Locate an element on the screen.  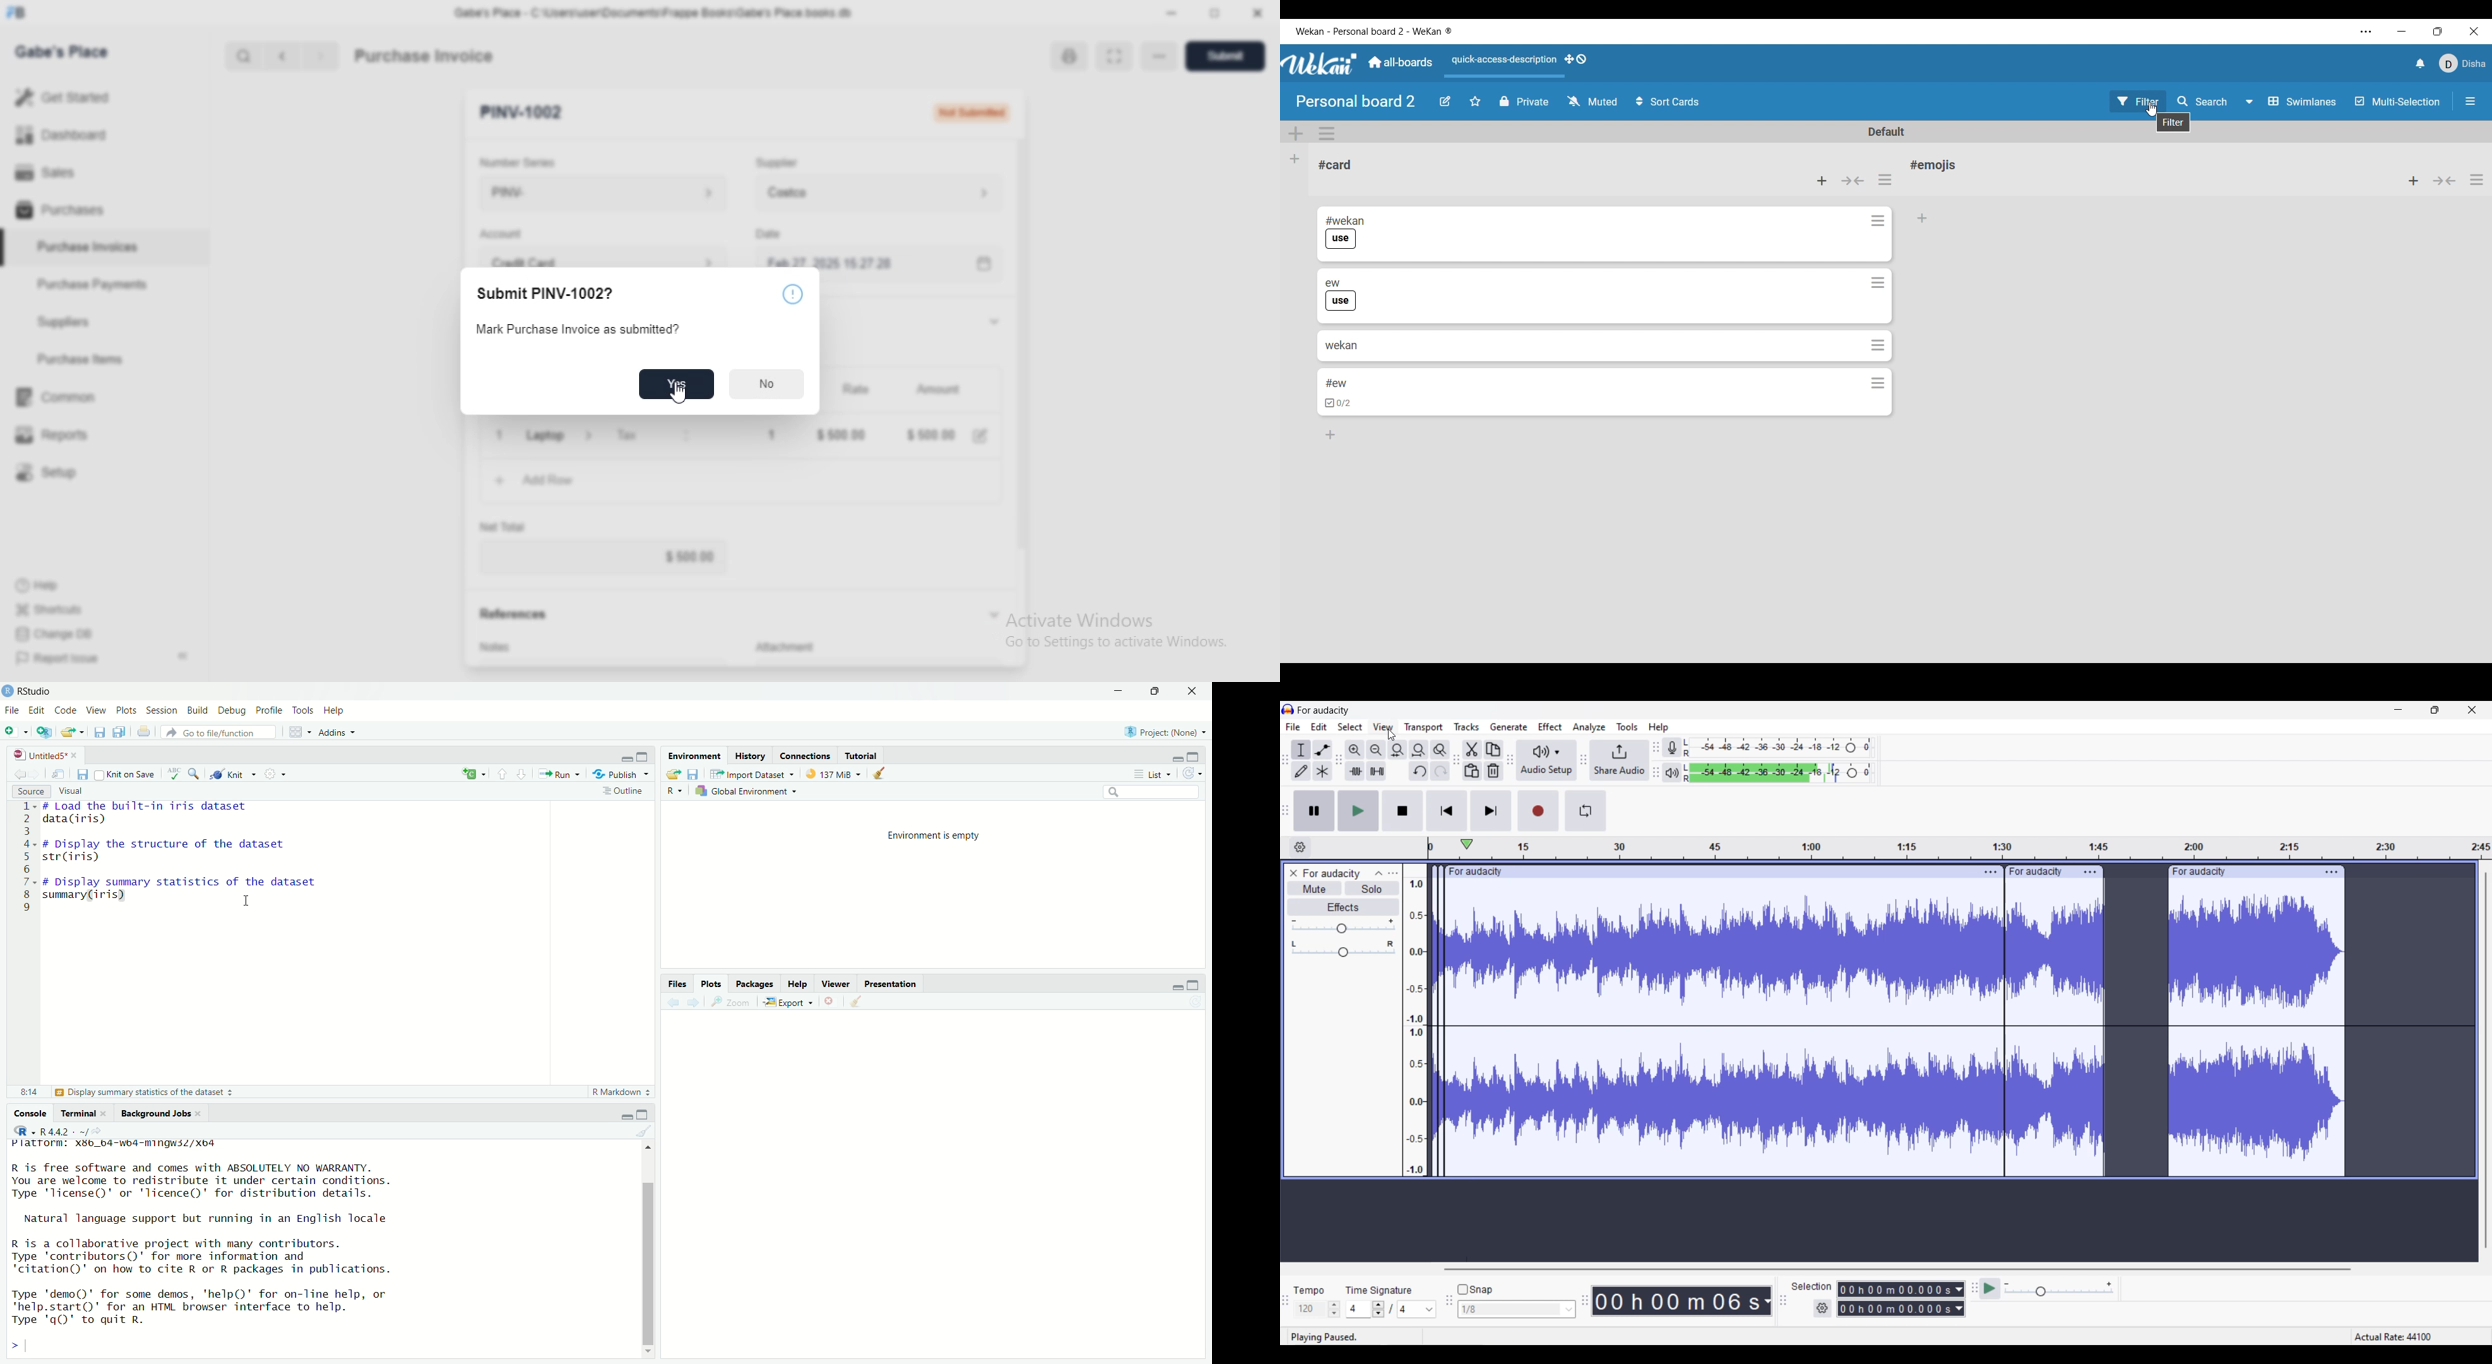
Edit is located at coordinates (980, 436).